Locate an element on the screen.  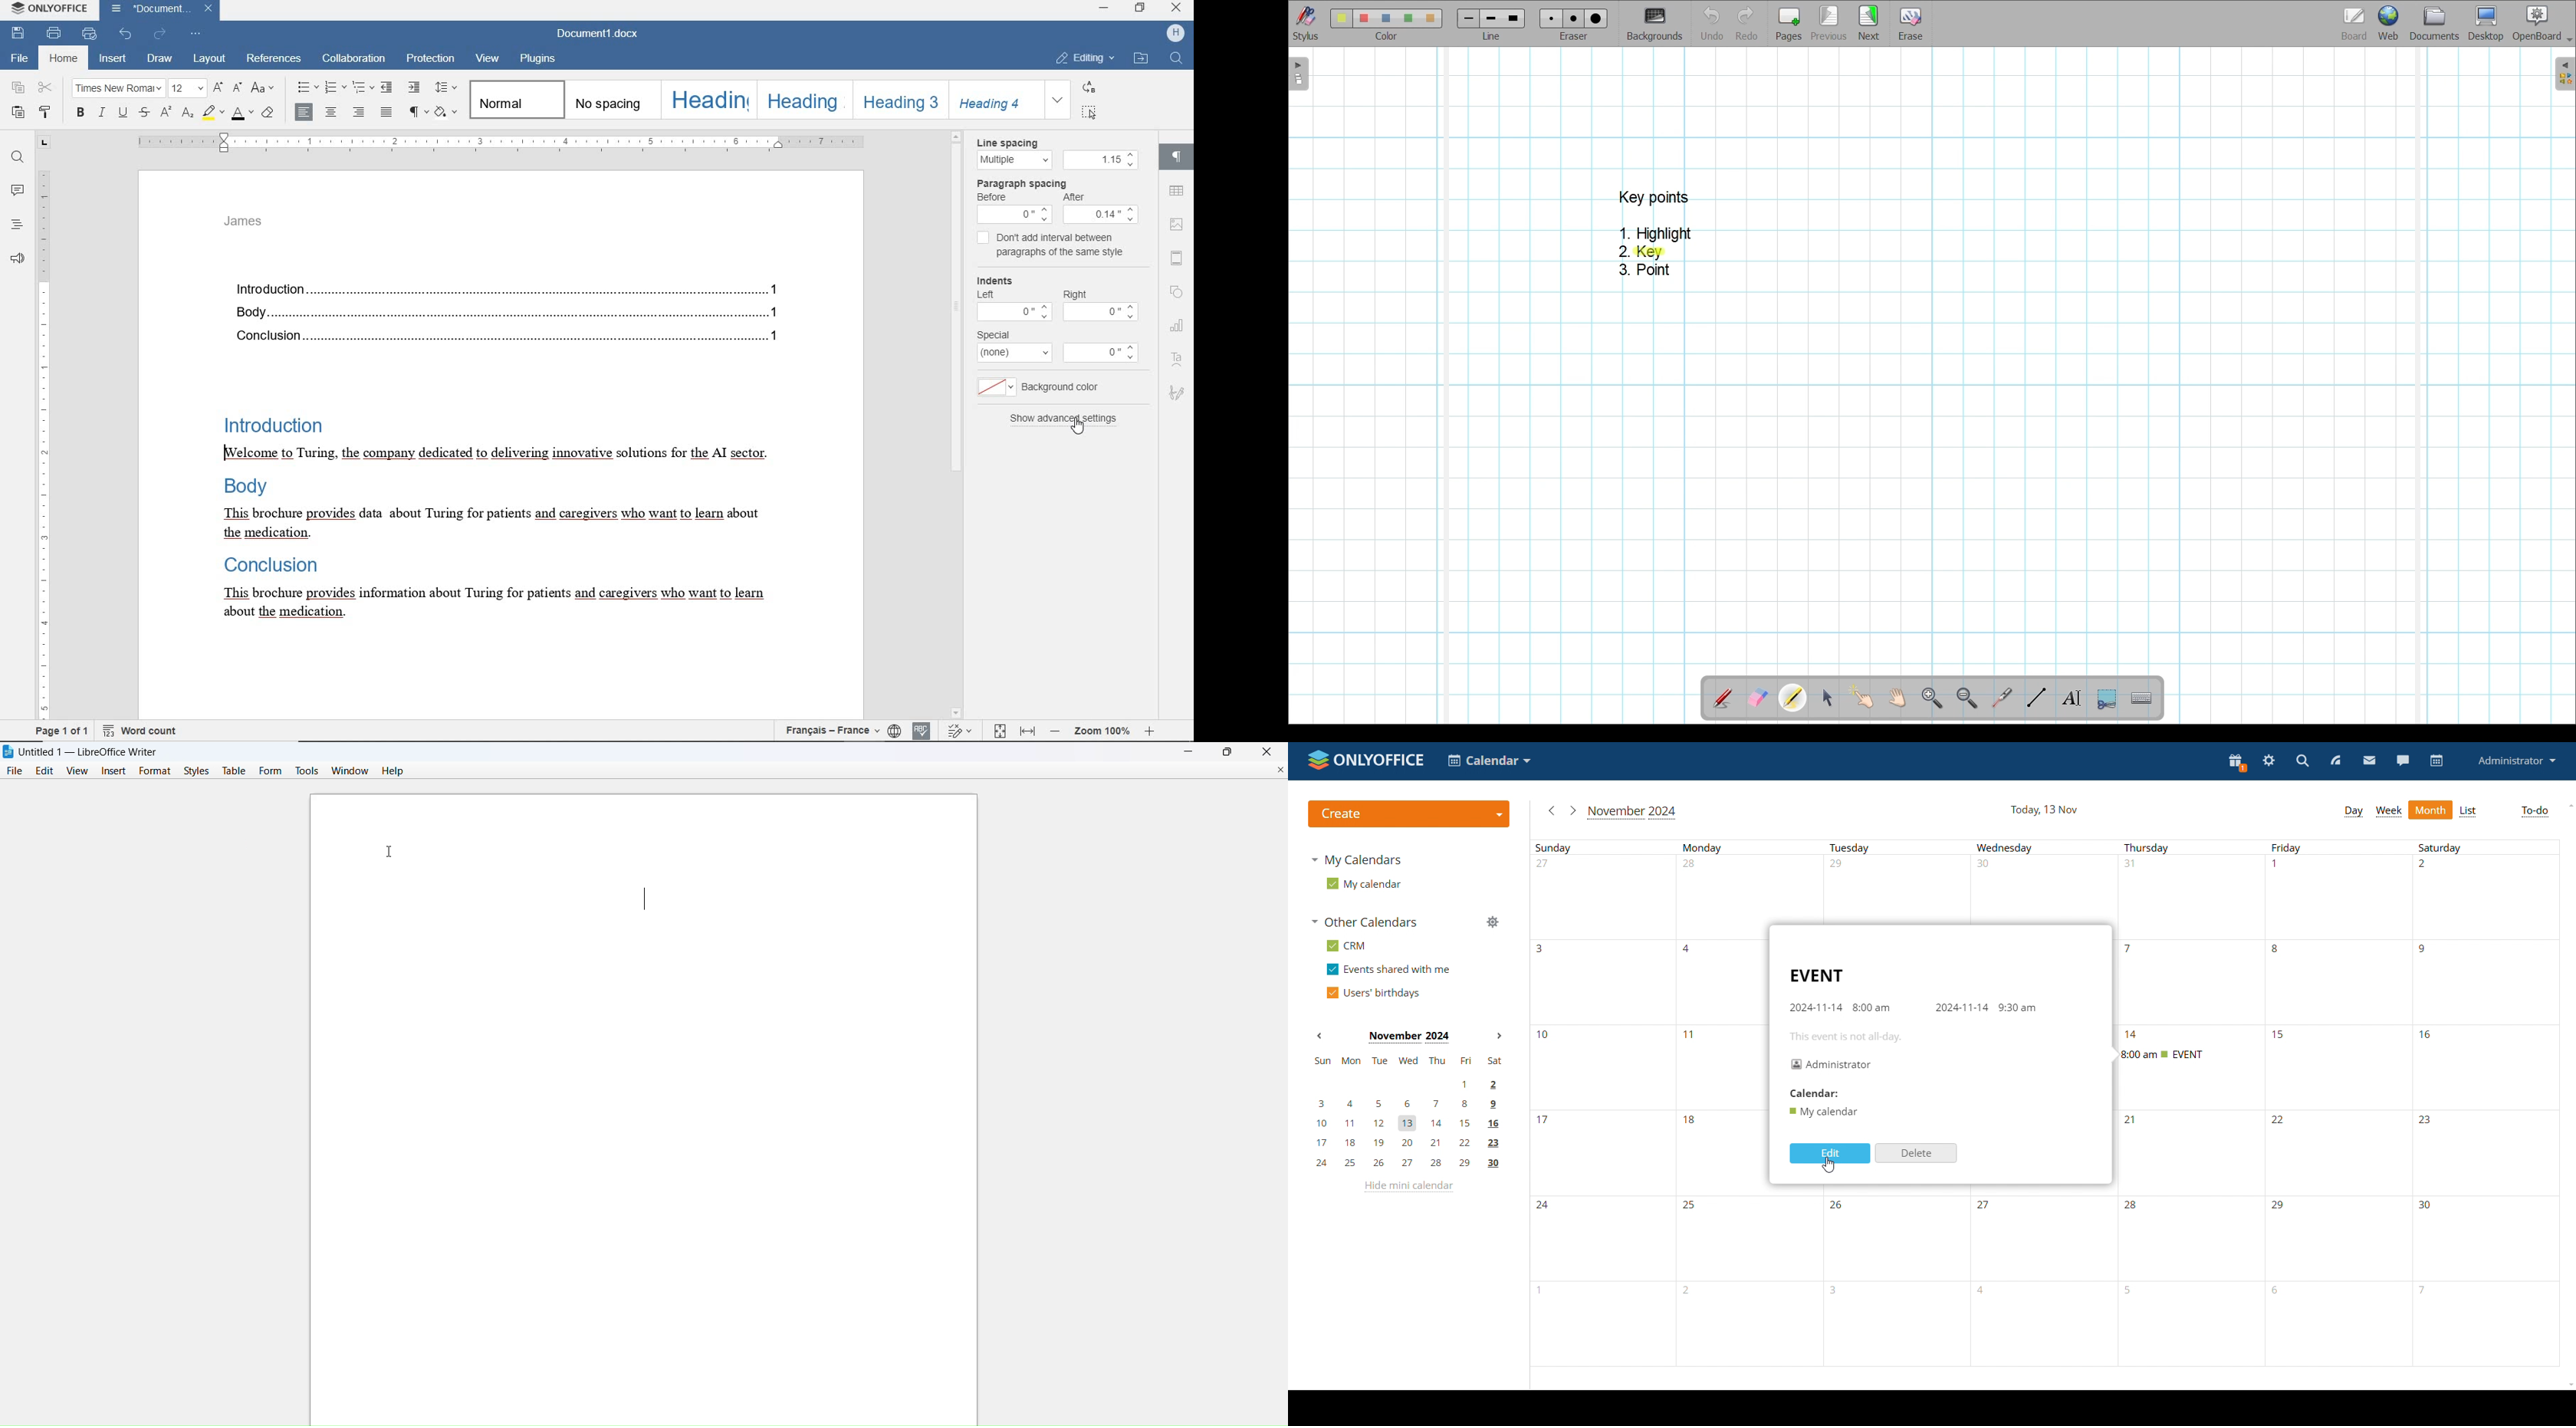
cursor is located at coordinates (1078, 428).